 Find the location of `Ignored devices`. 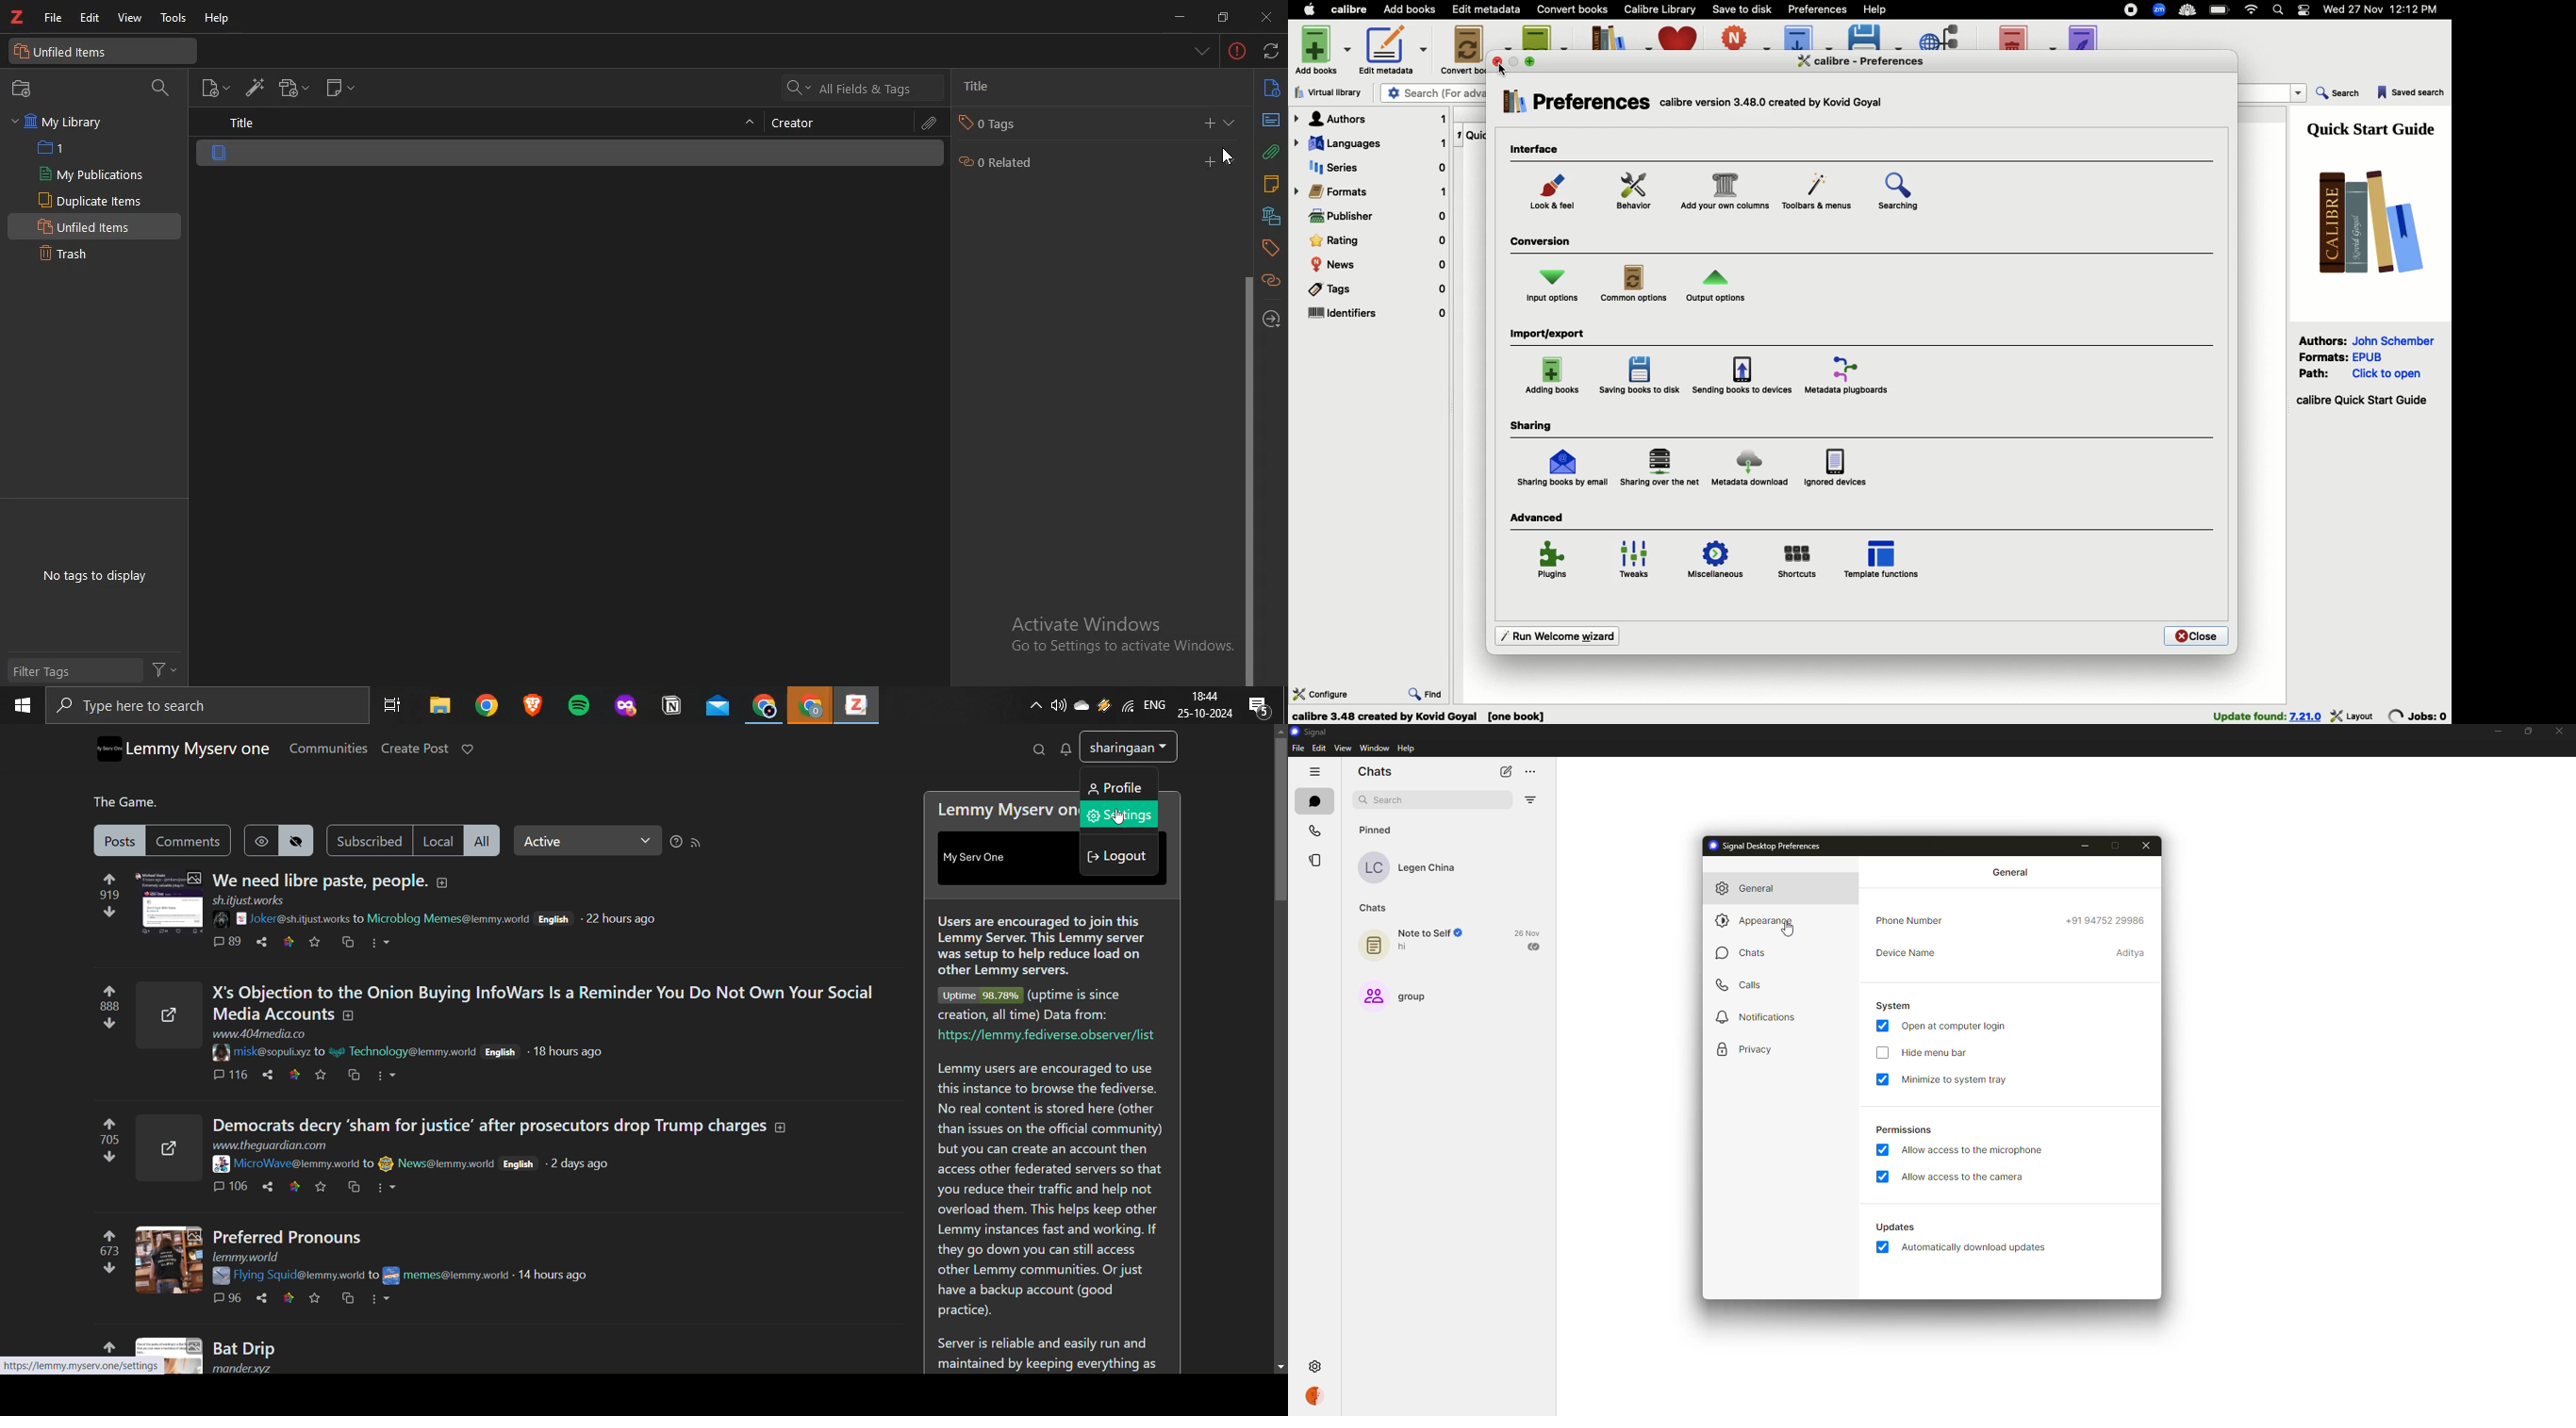

Ignored devices is located at coordinates (1834, 466).